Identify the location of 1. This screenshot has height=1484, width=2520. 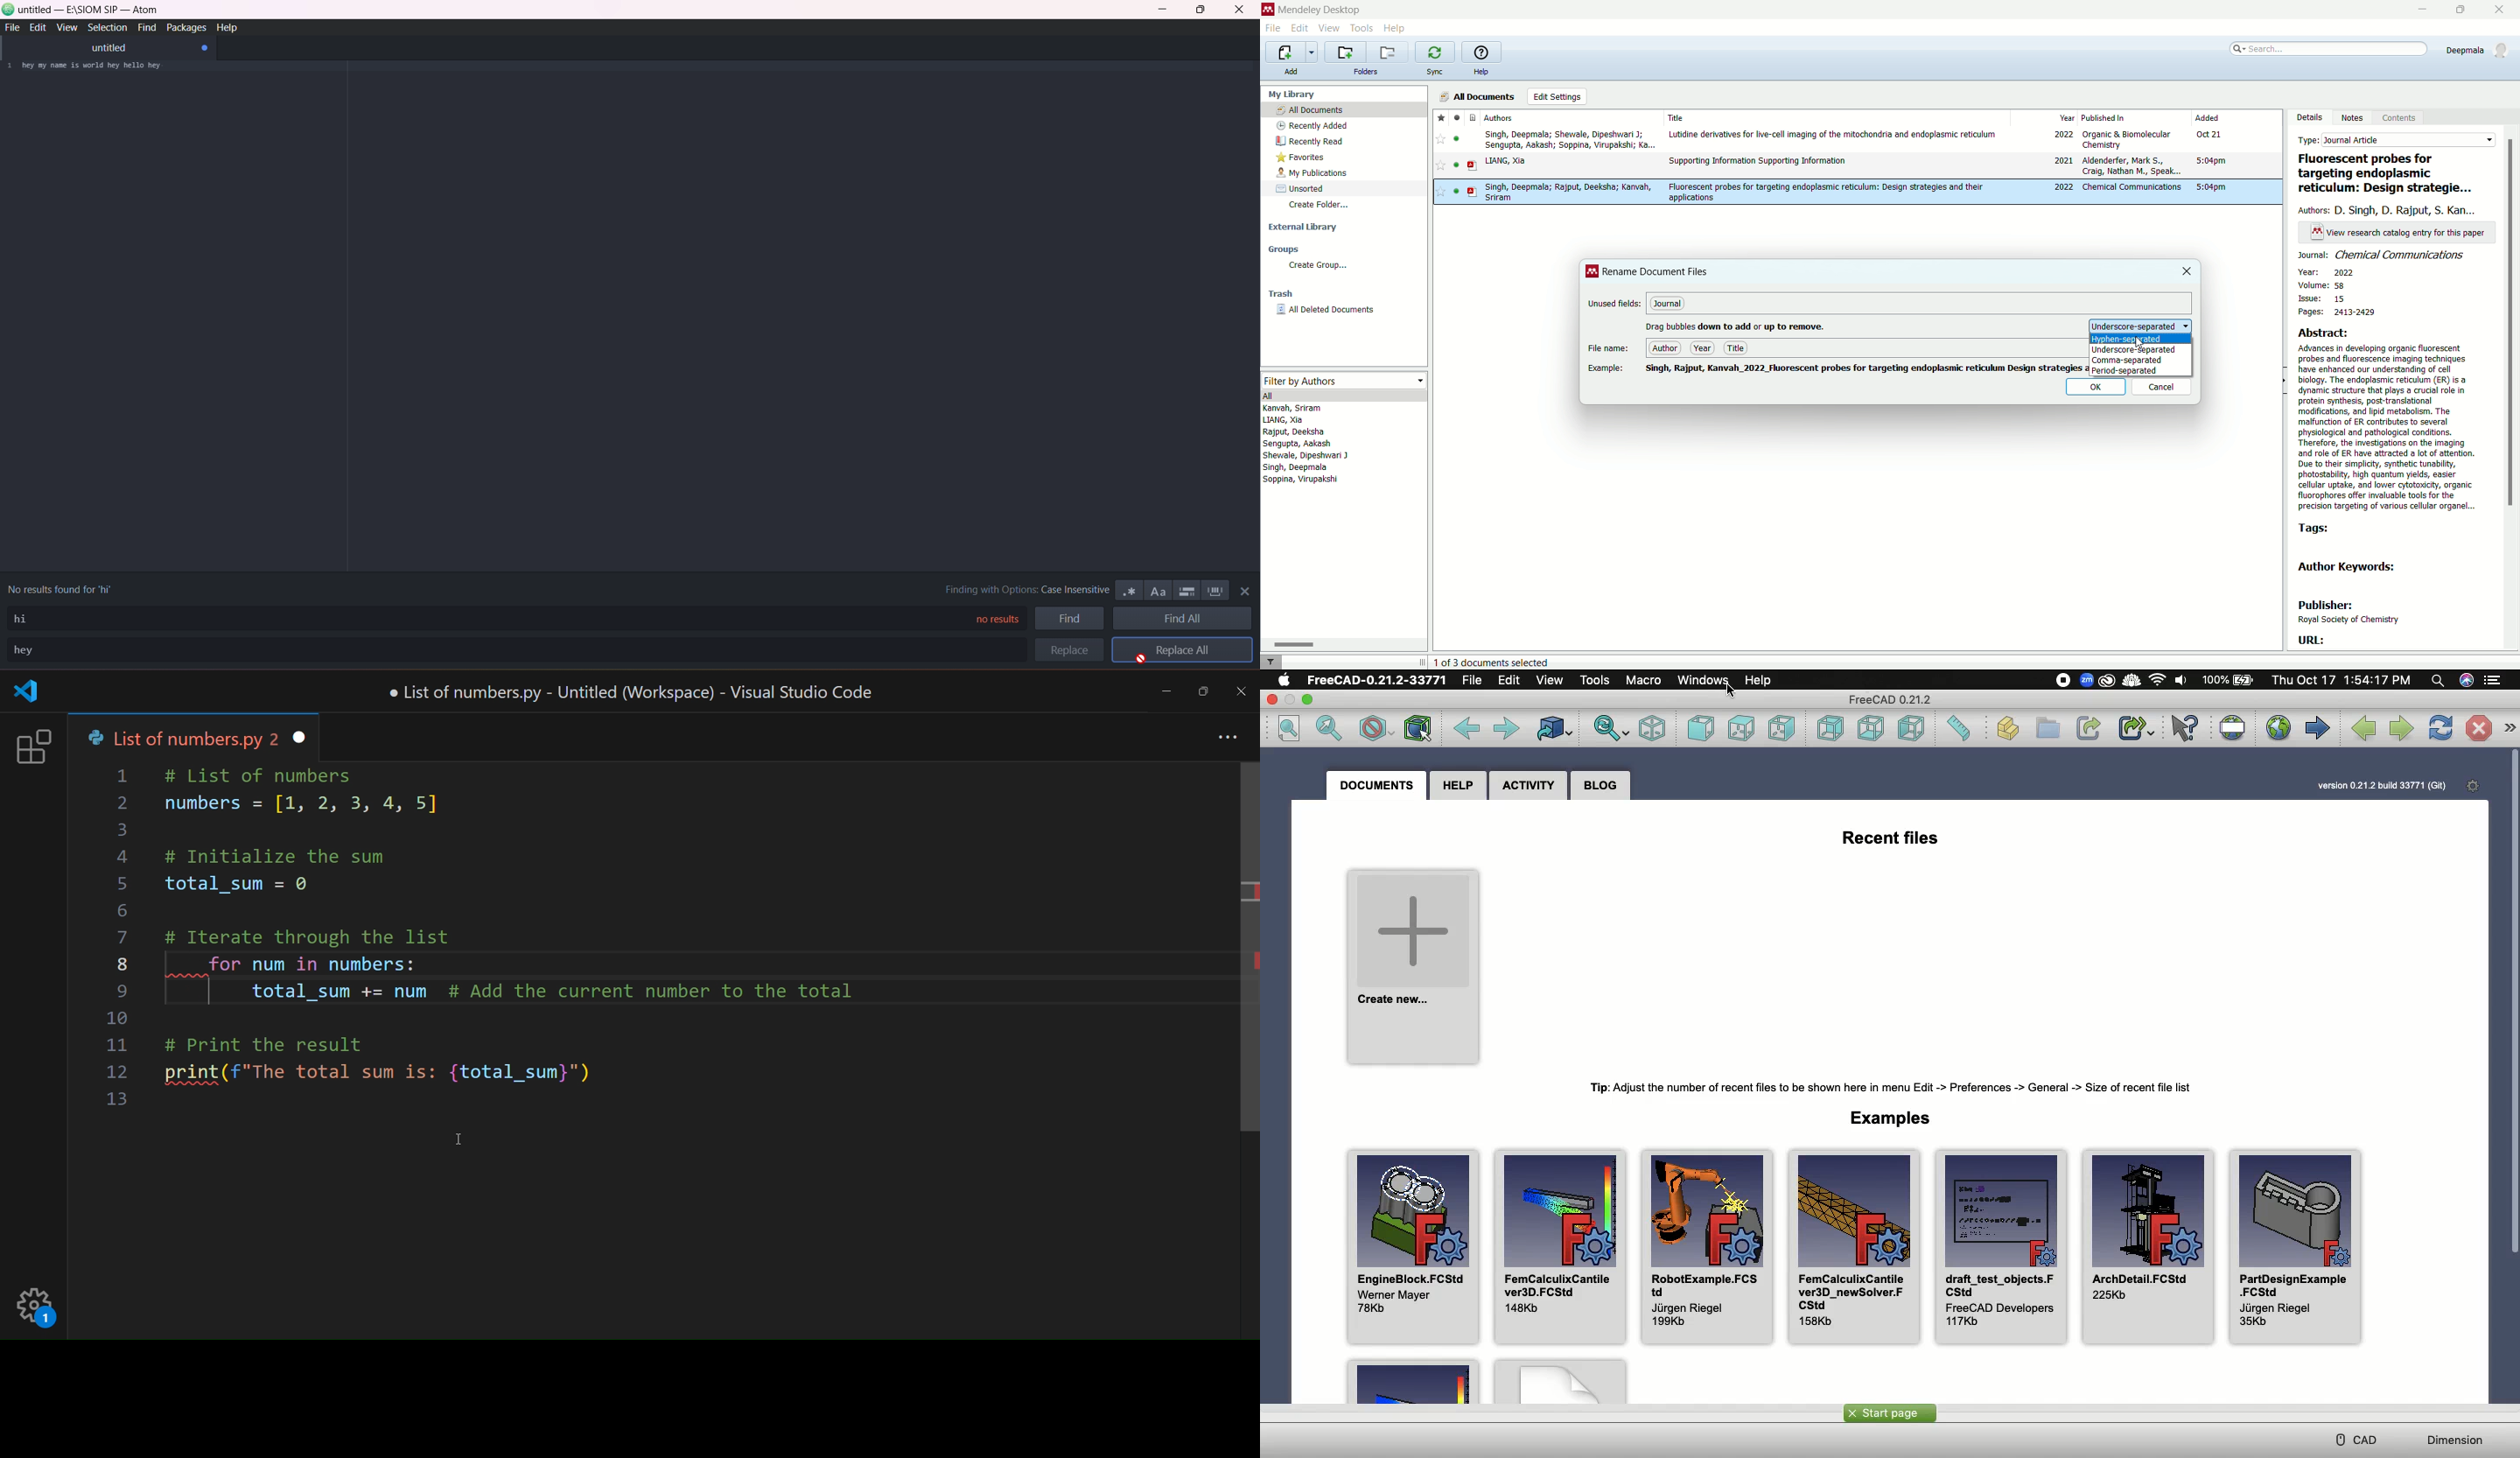
(9, 67).